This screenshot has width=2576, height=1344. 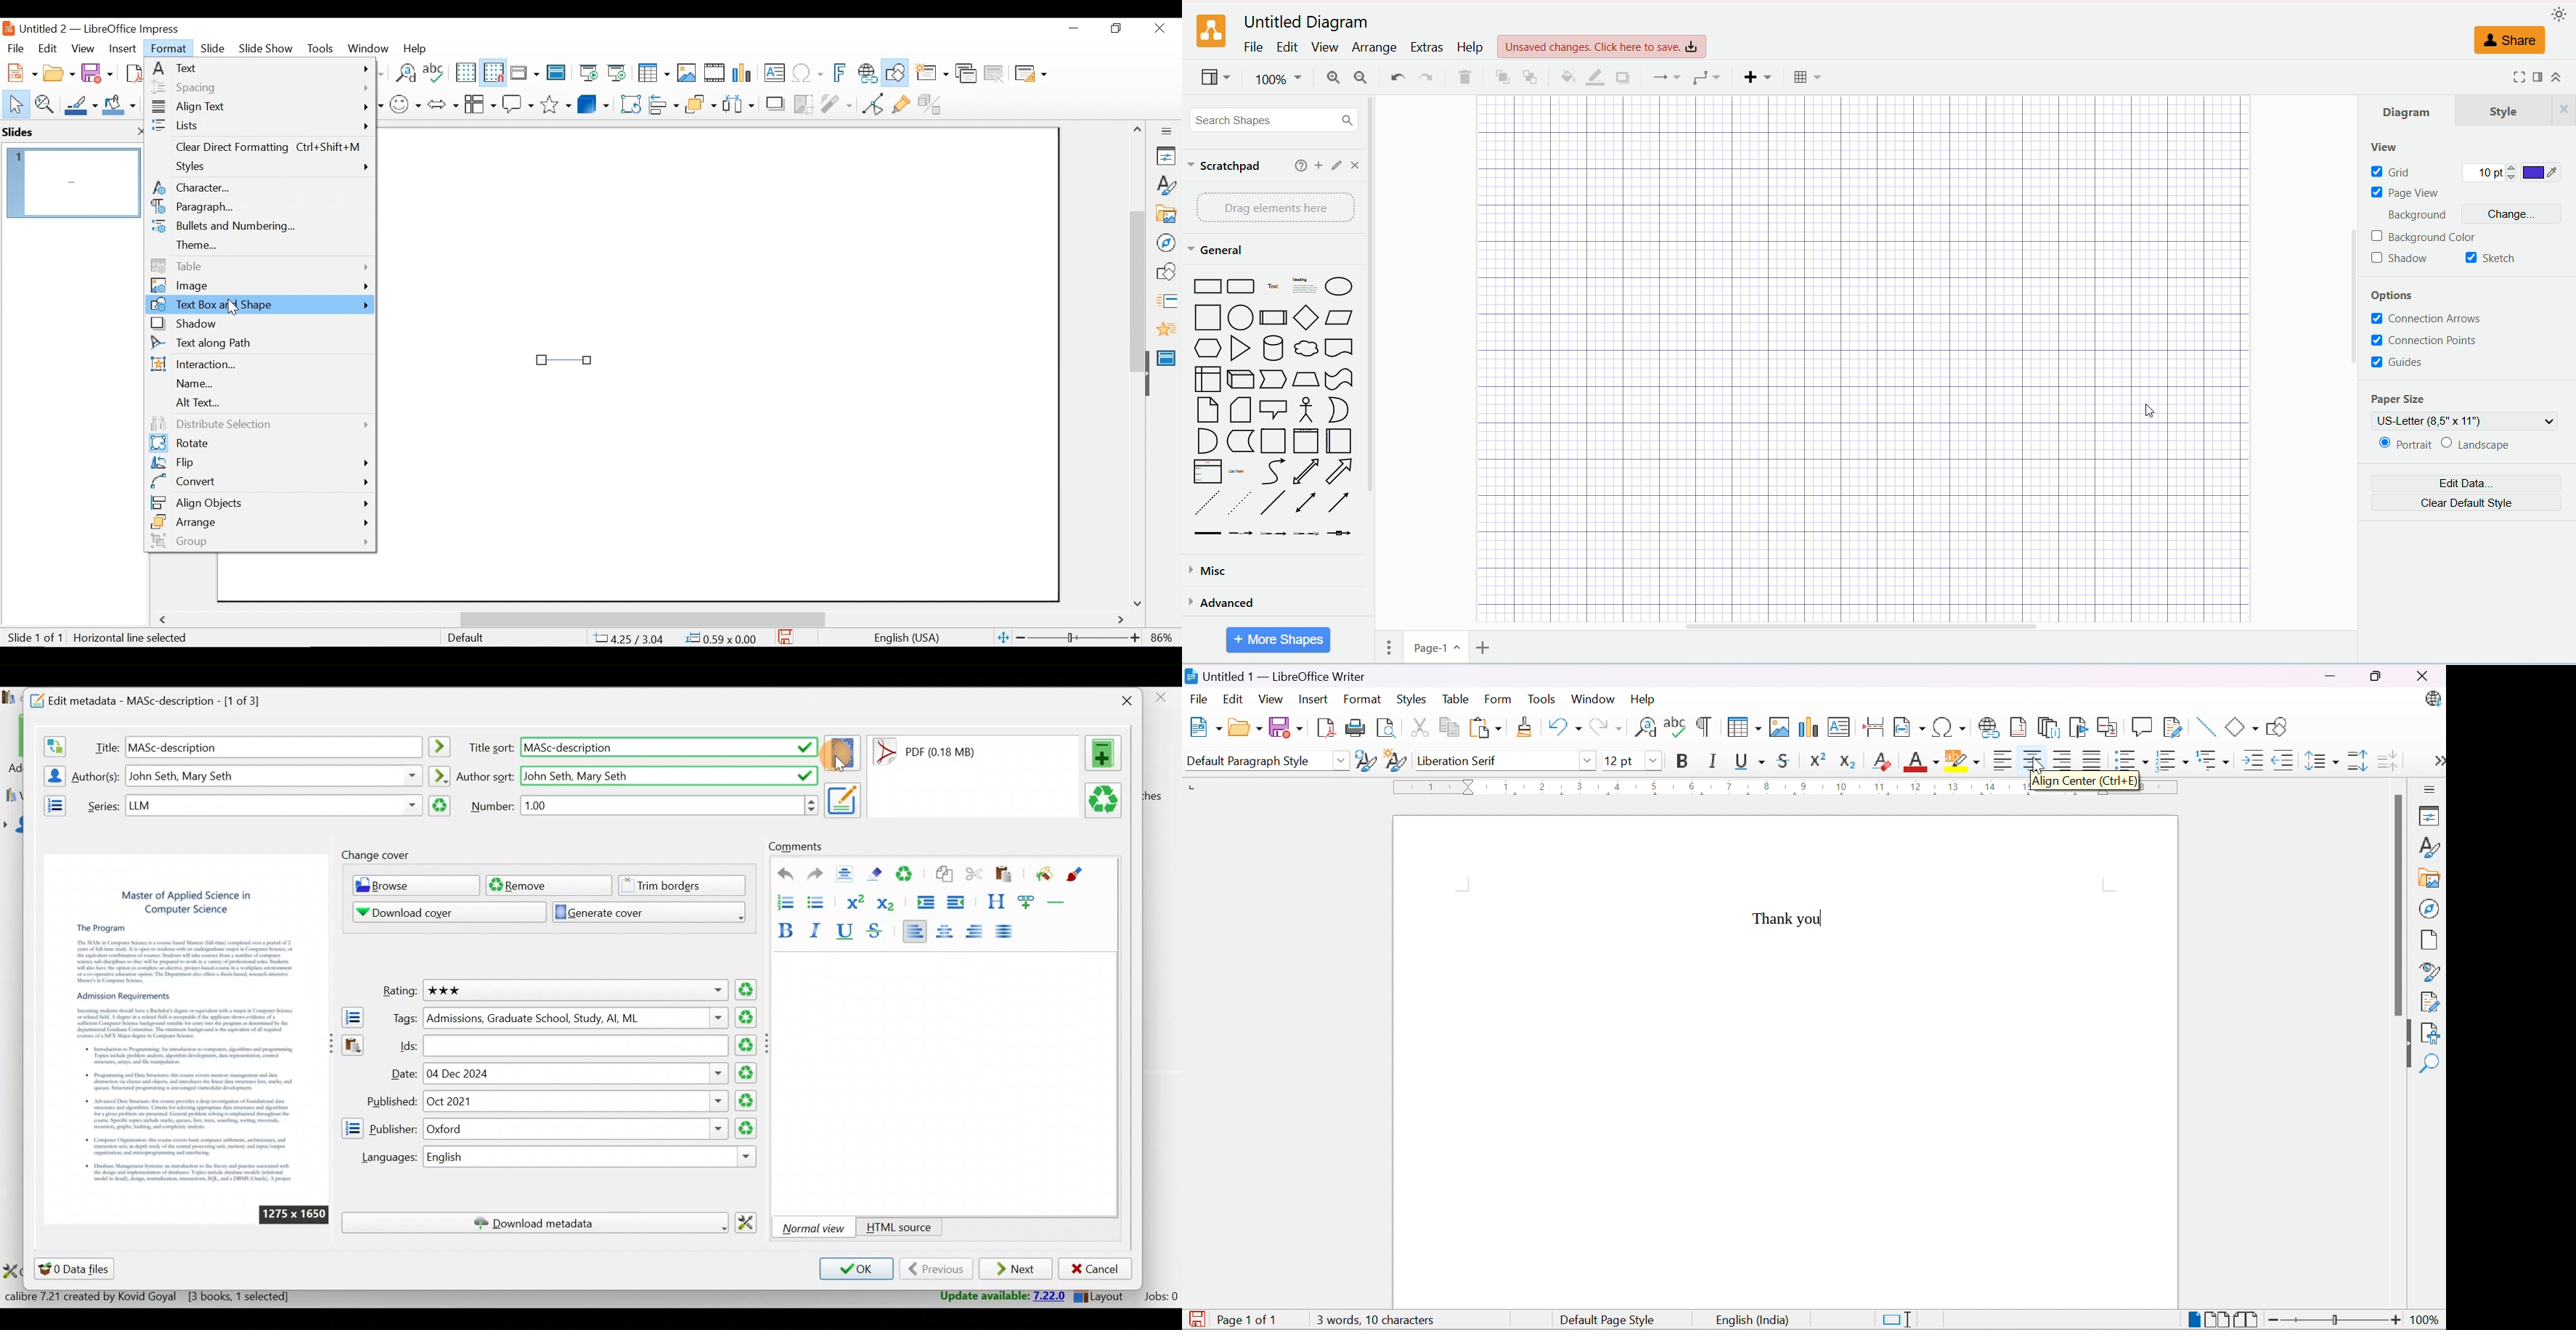 What do you see at coordinates (644, 911) in the screenshot?
I see `Generate cover` at bounding box center [644, 911].